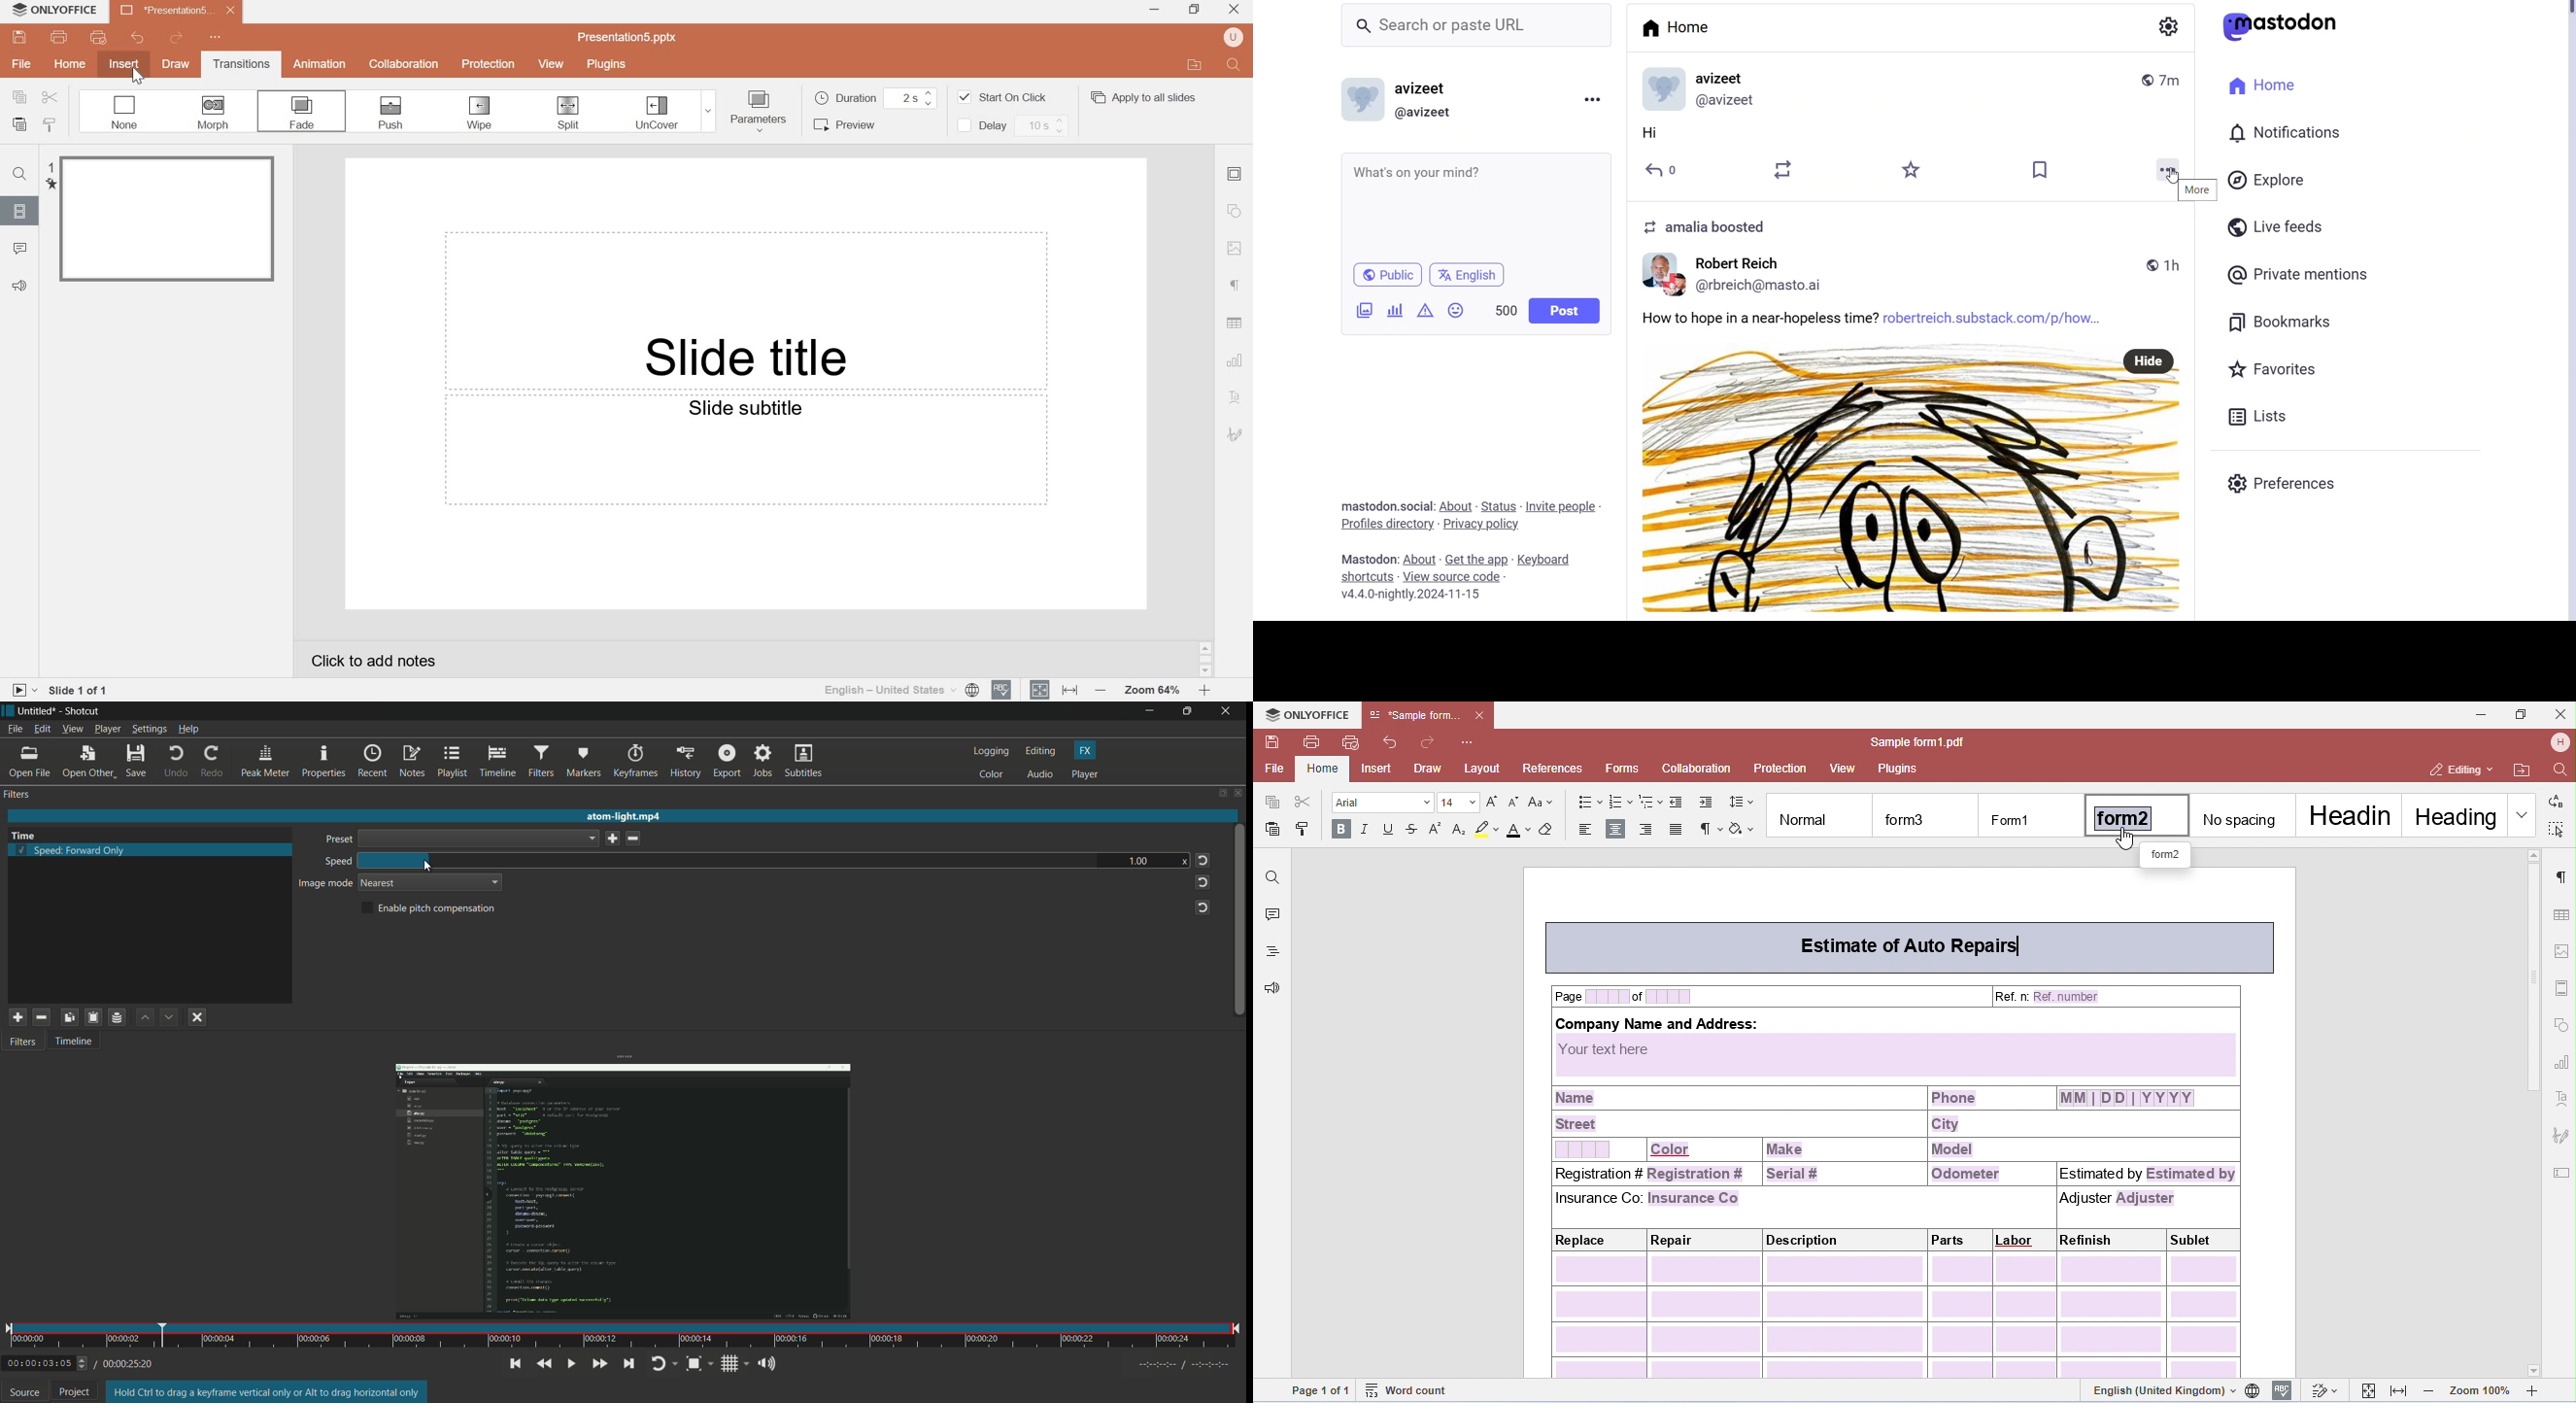 This screenshot has width=2576, height=1428. What do you see at coordinates (1367, 576) in the screenshot?
I see `Shortcuts` at bounding box center [1367, 576].